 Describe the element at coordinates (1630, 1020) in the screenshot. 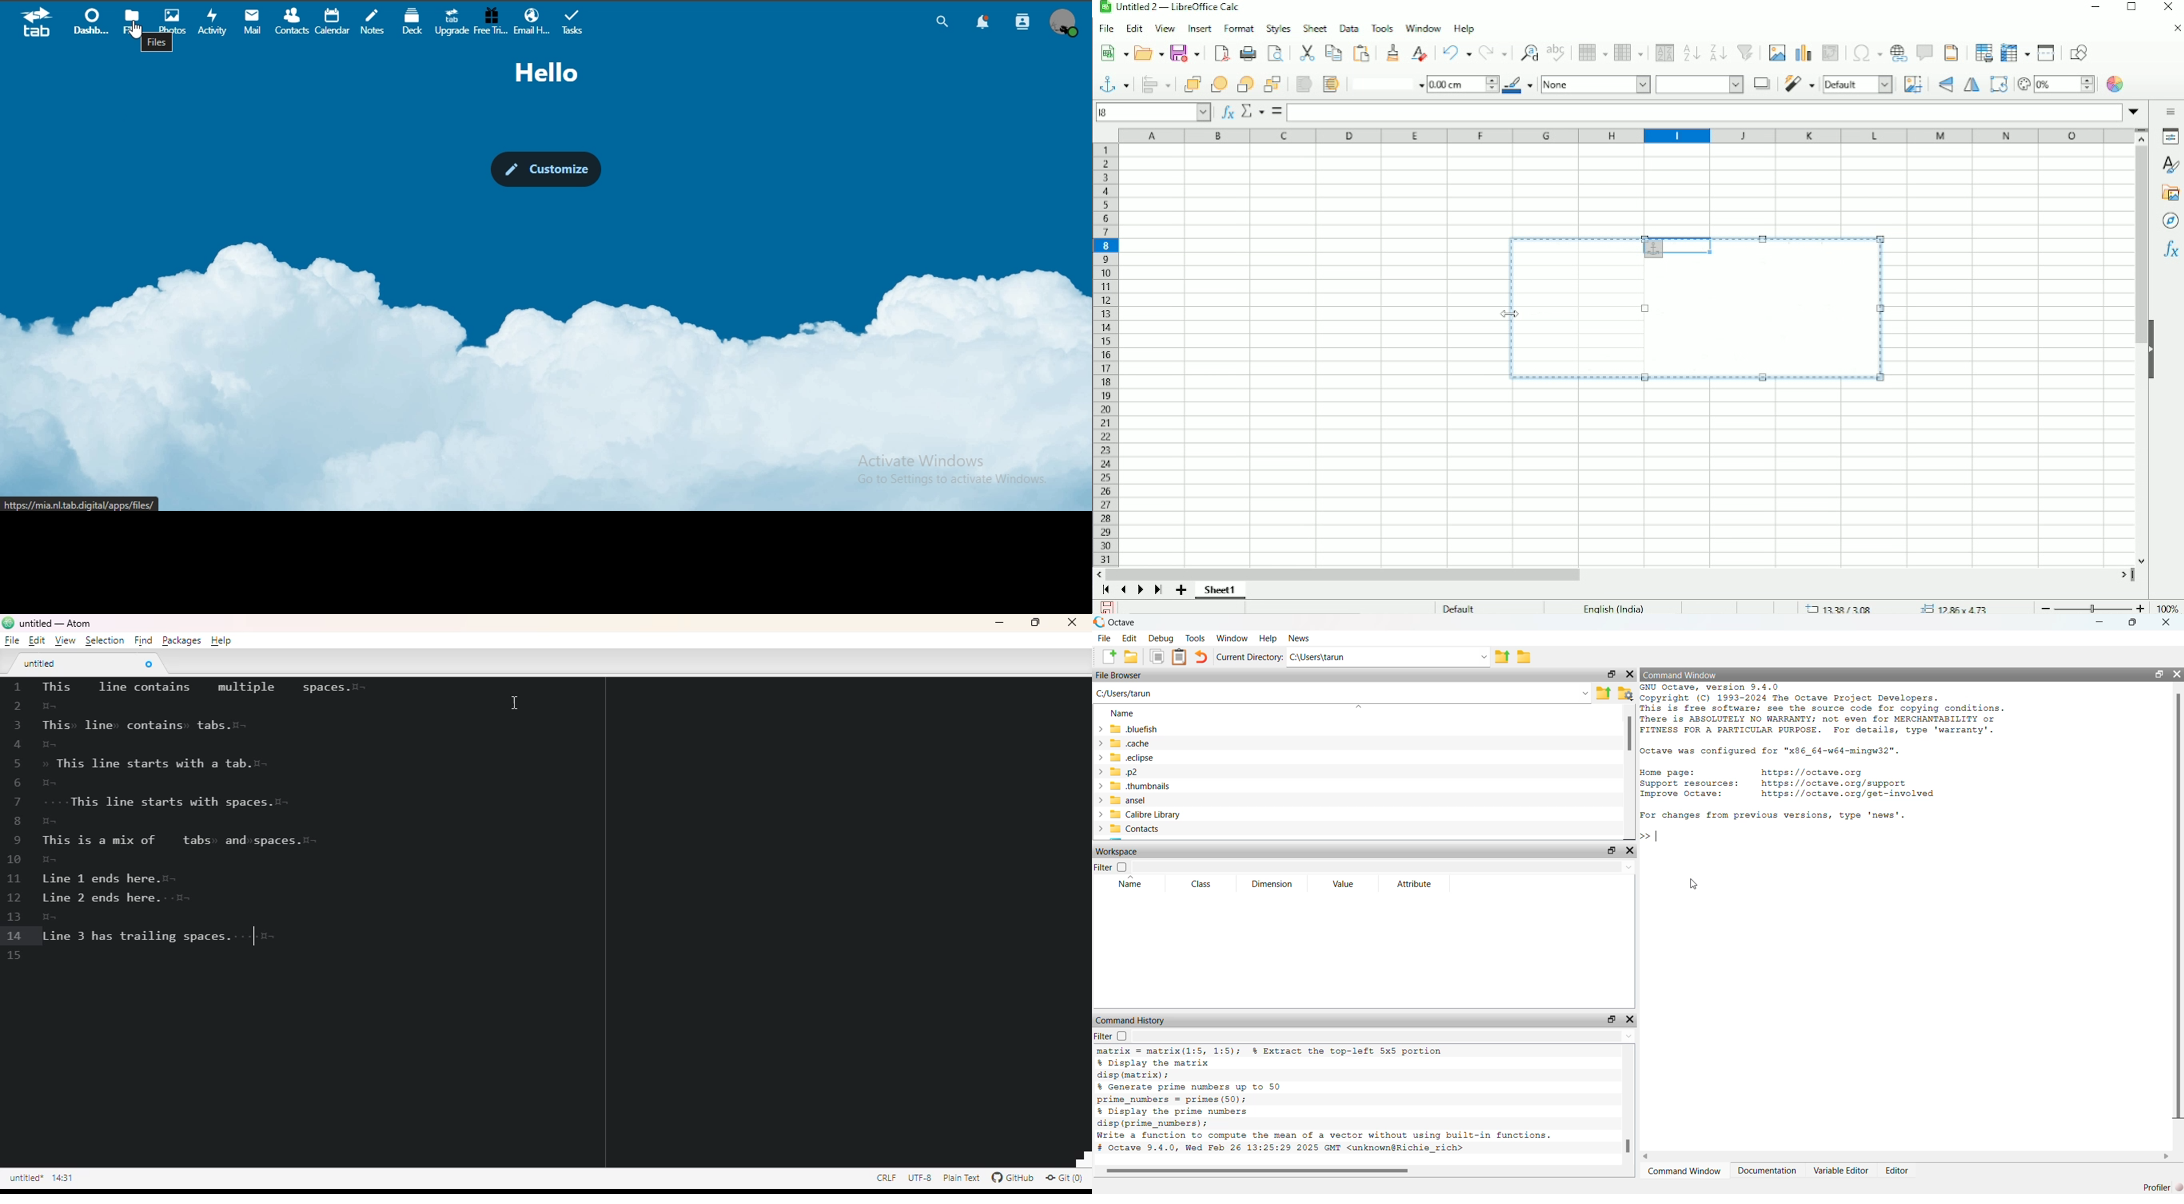

I see `close` at that location.